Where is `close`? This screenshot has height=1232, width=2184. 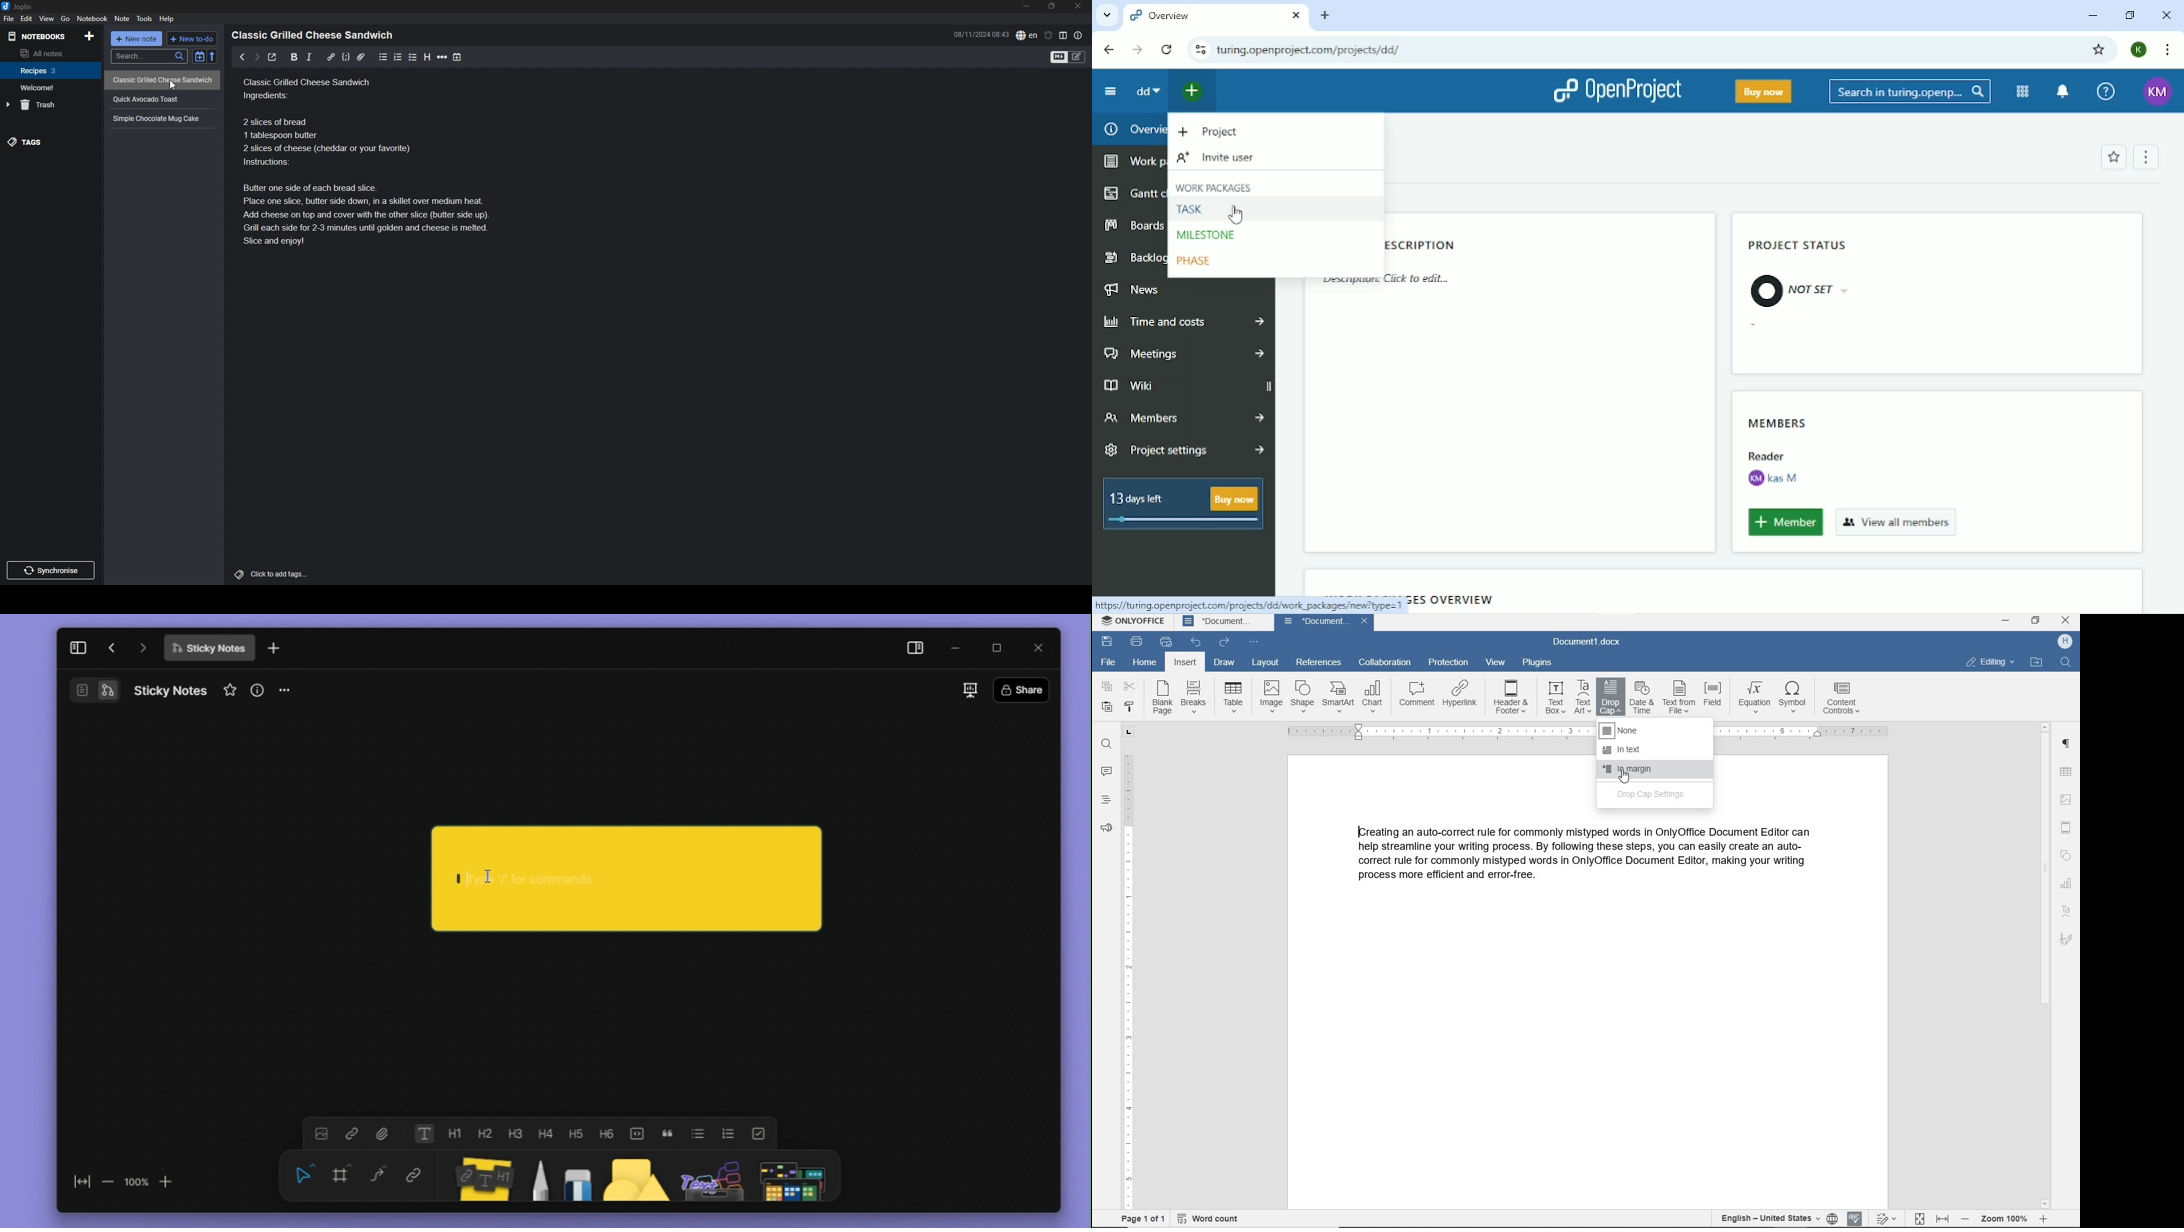
close is located at coordinates (1040, 646).